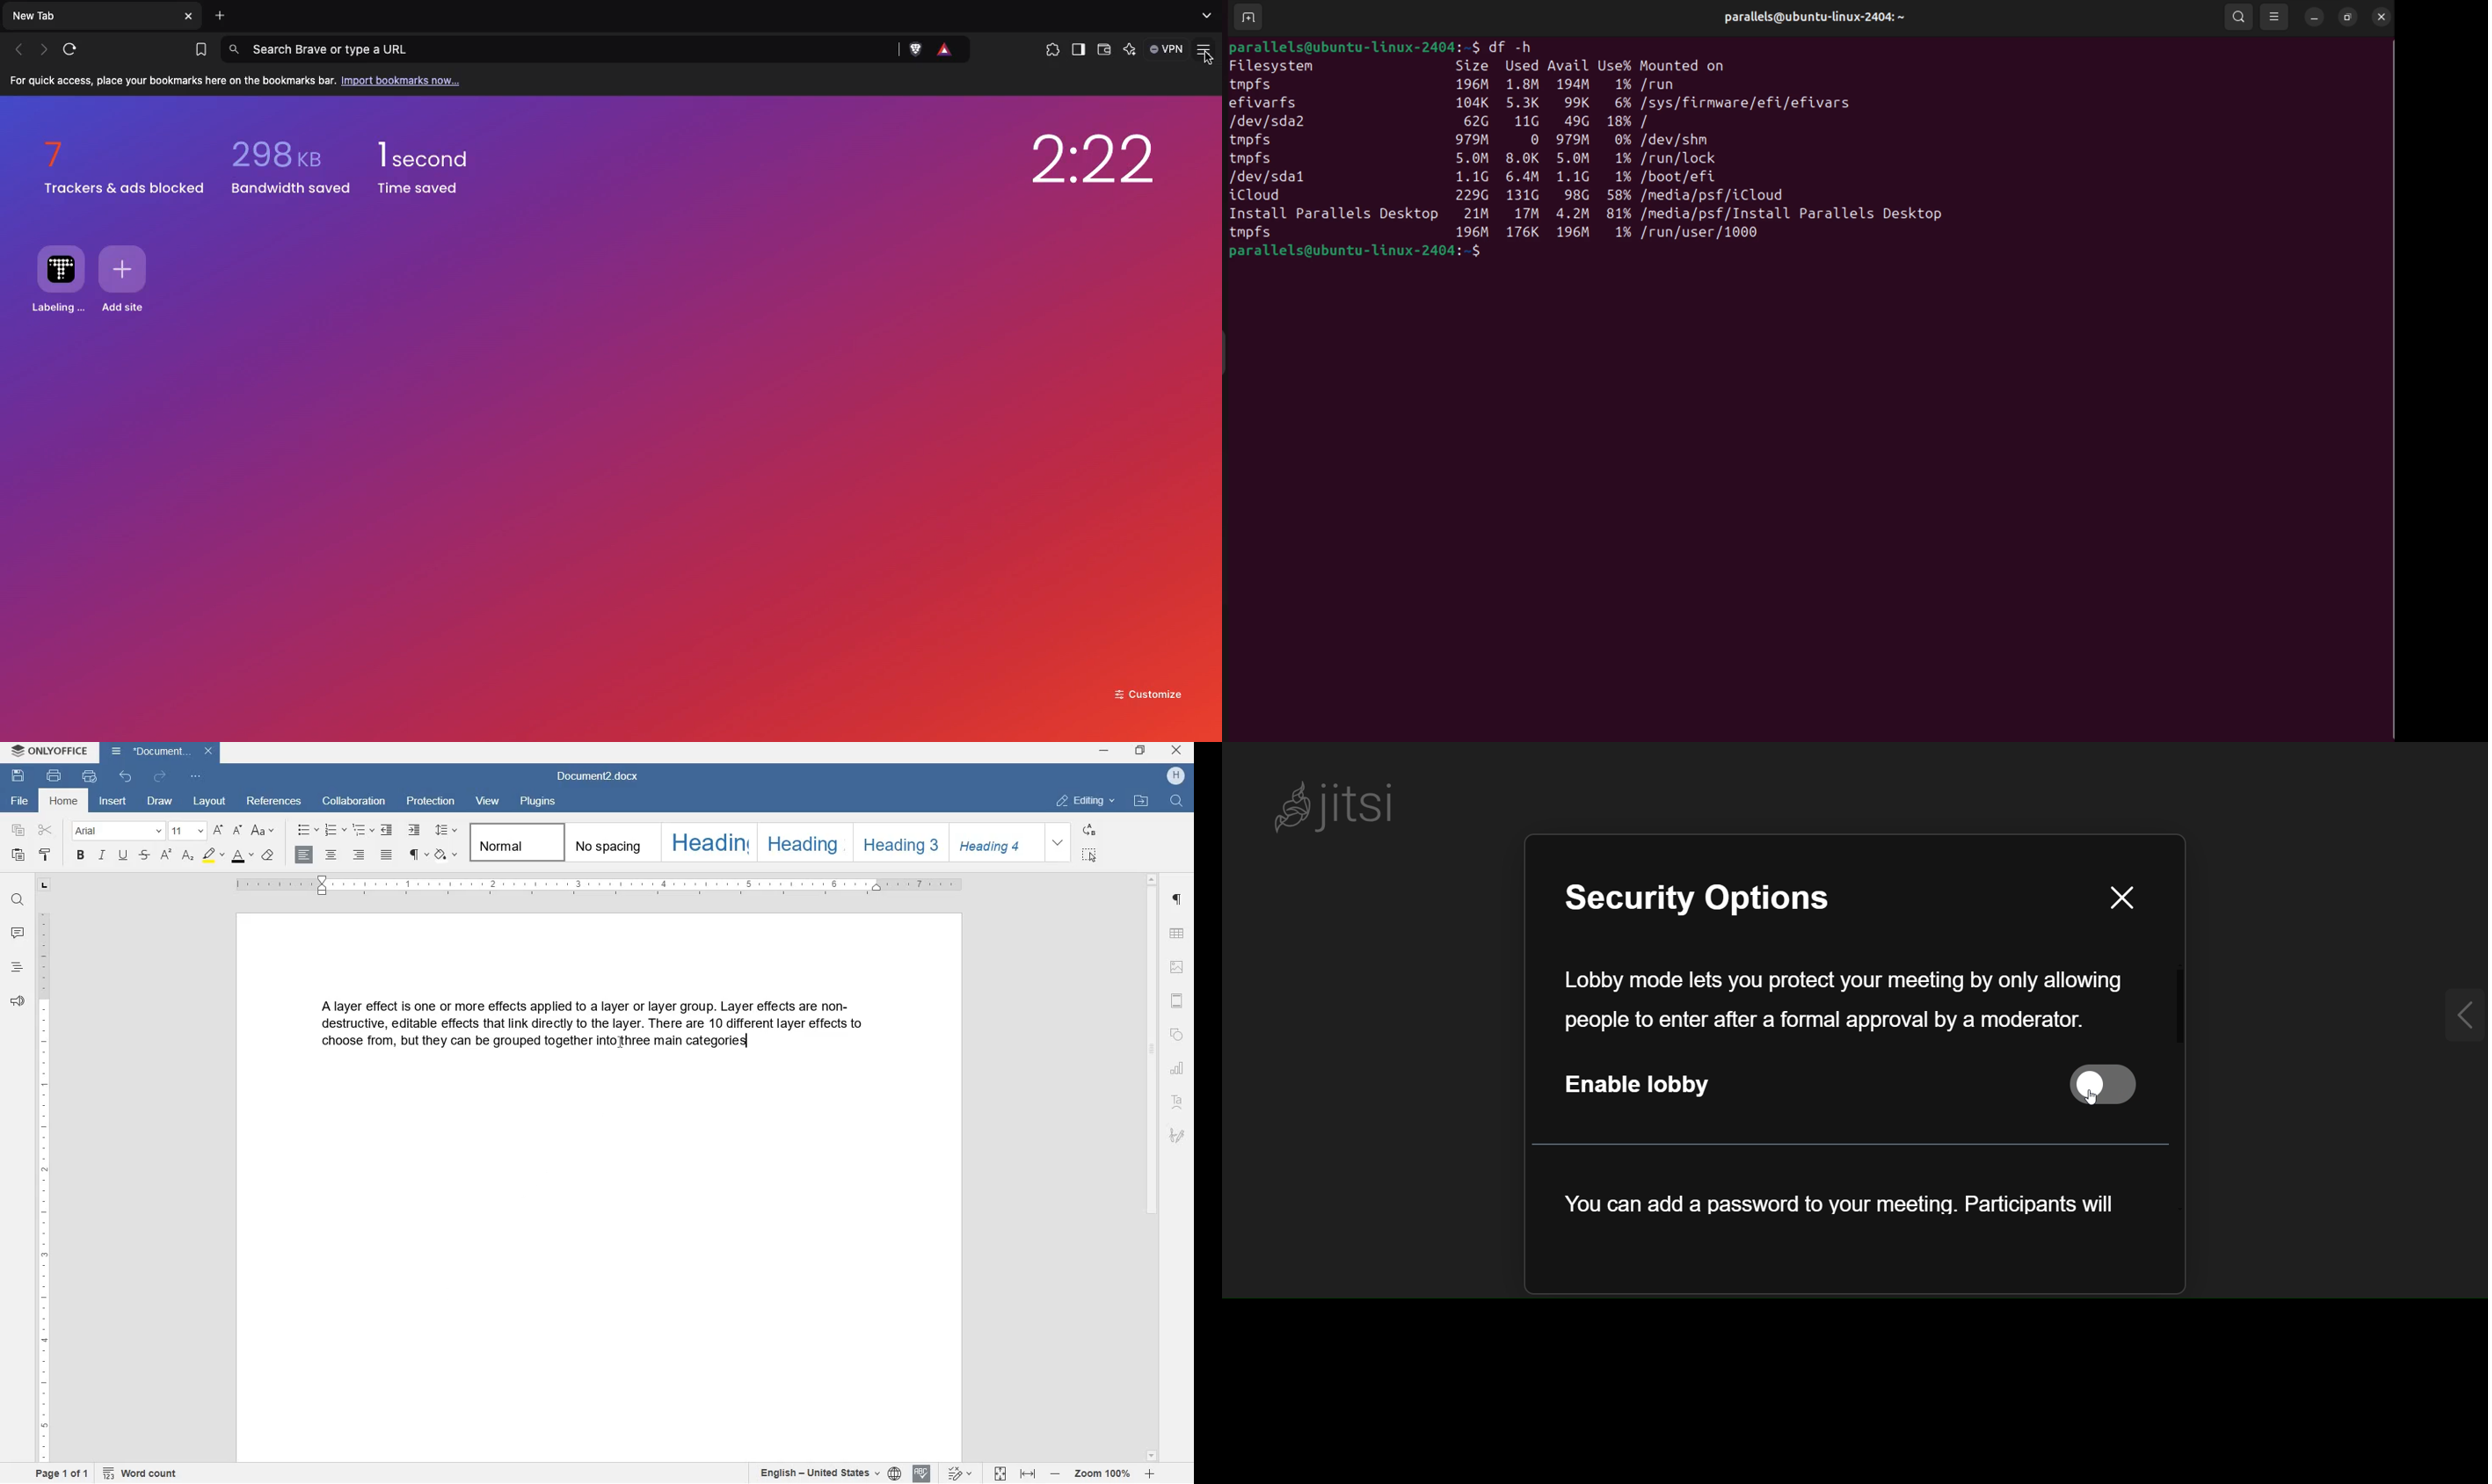 The image size is (2492, 1484). I want to click on align left, so click(305, 856).